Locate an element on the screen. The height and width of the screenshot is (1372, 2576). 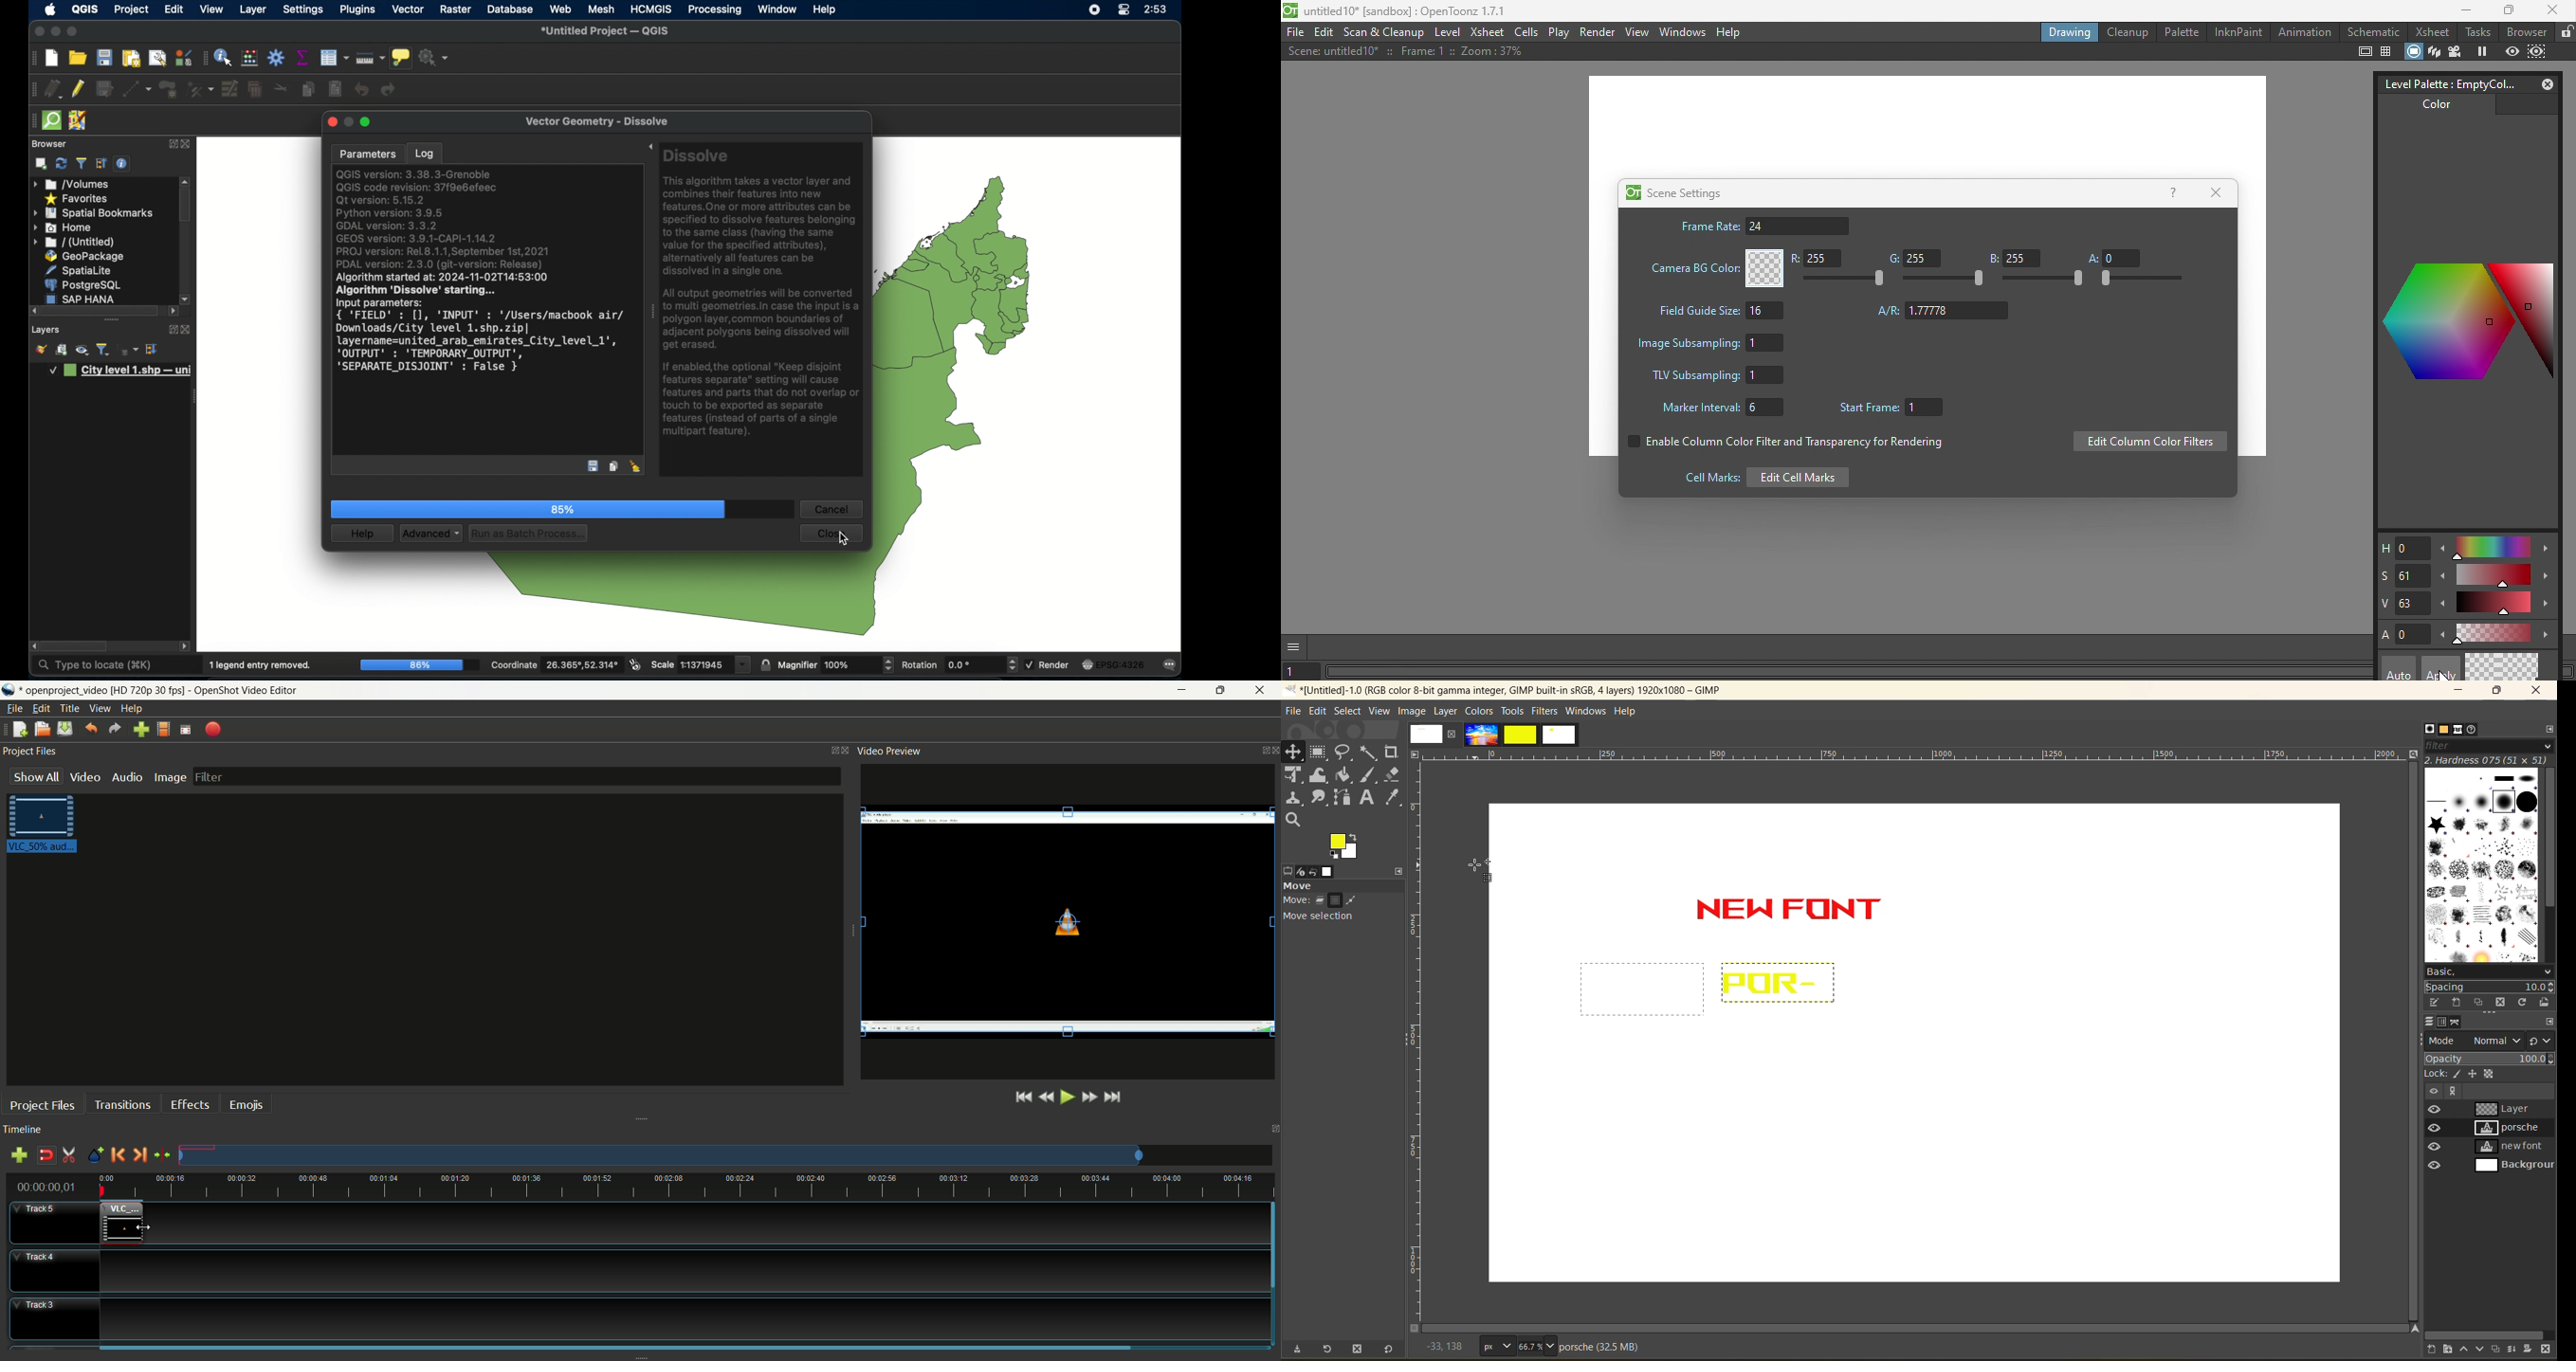
lock: is located at coordinates (2430, 1075).